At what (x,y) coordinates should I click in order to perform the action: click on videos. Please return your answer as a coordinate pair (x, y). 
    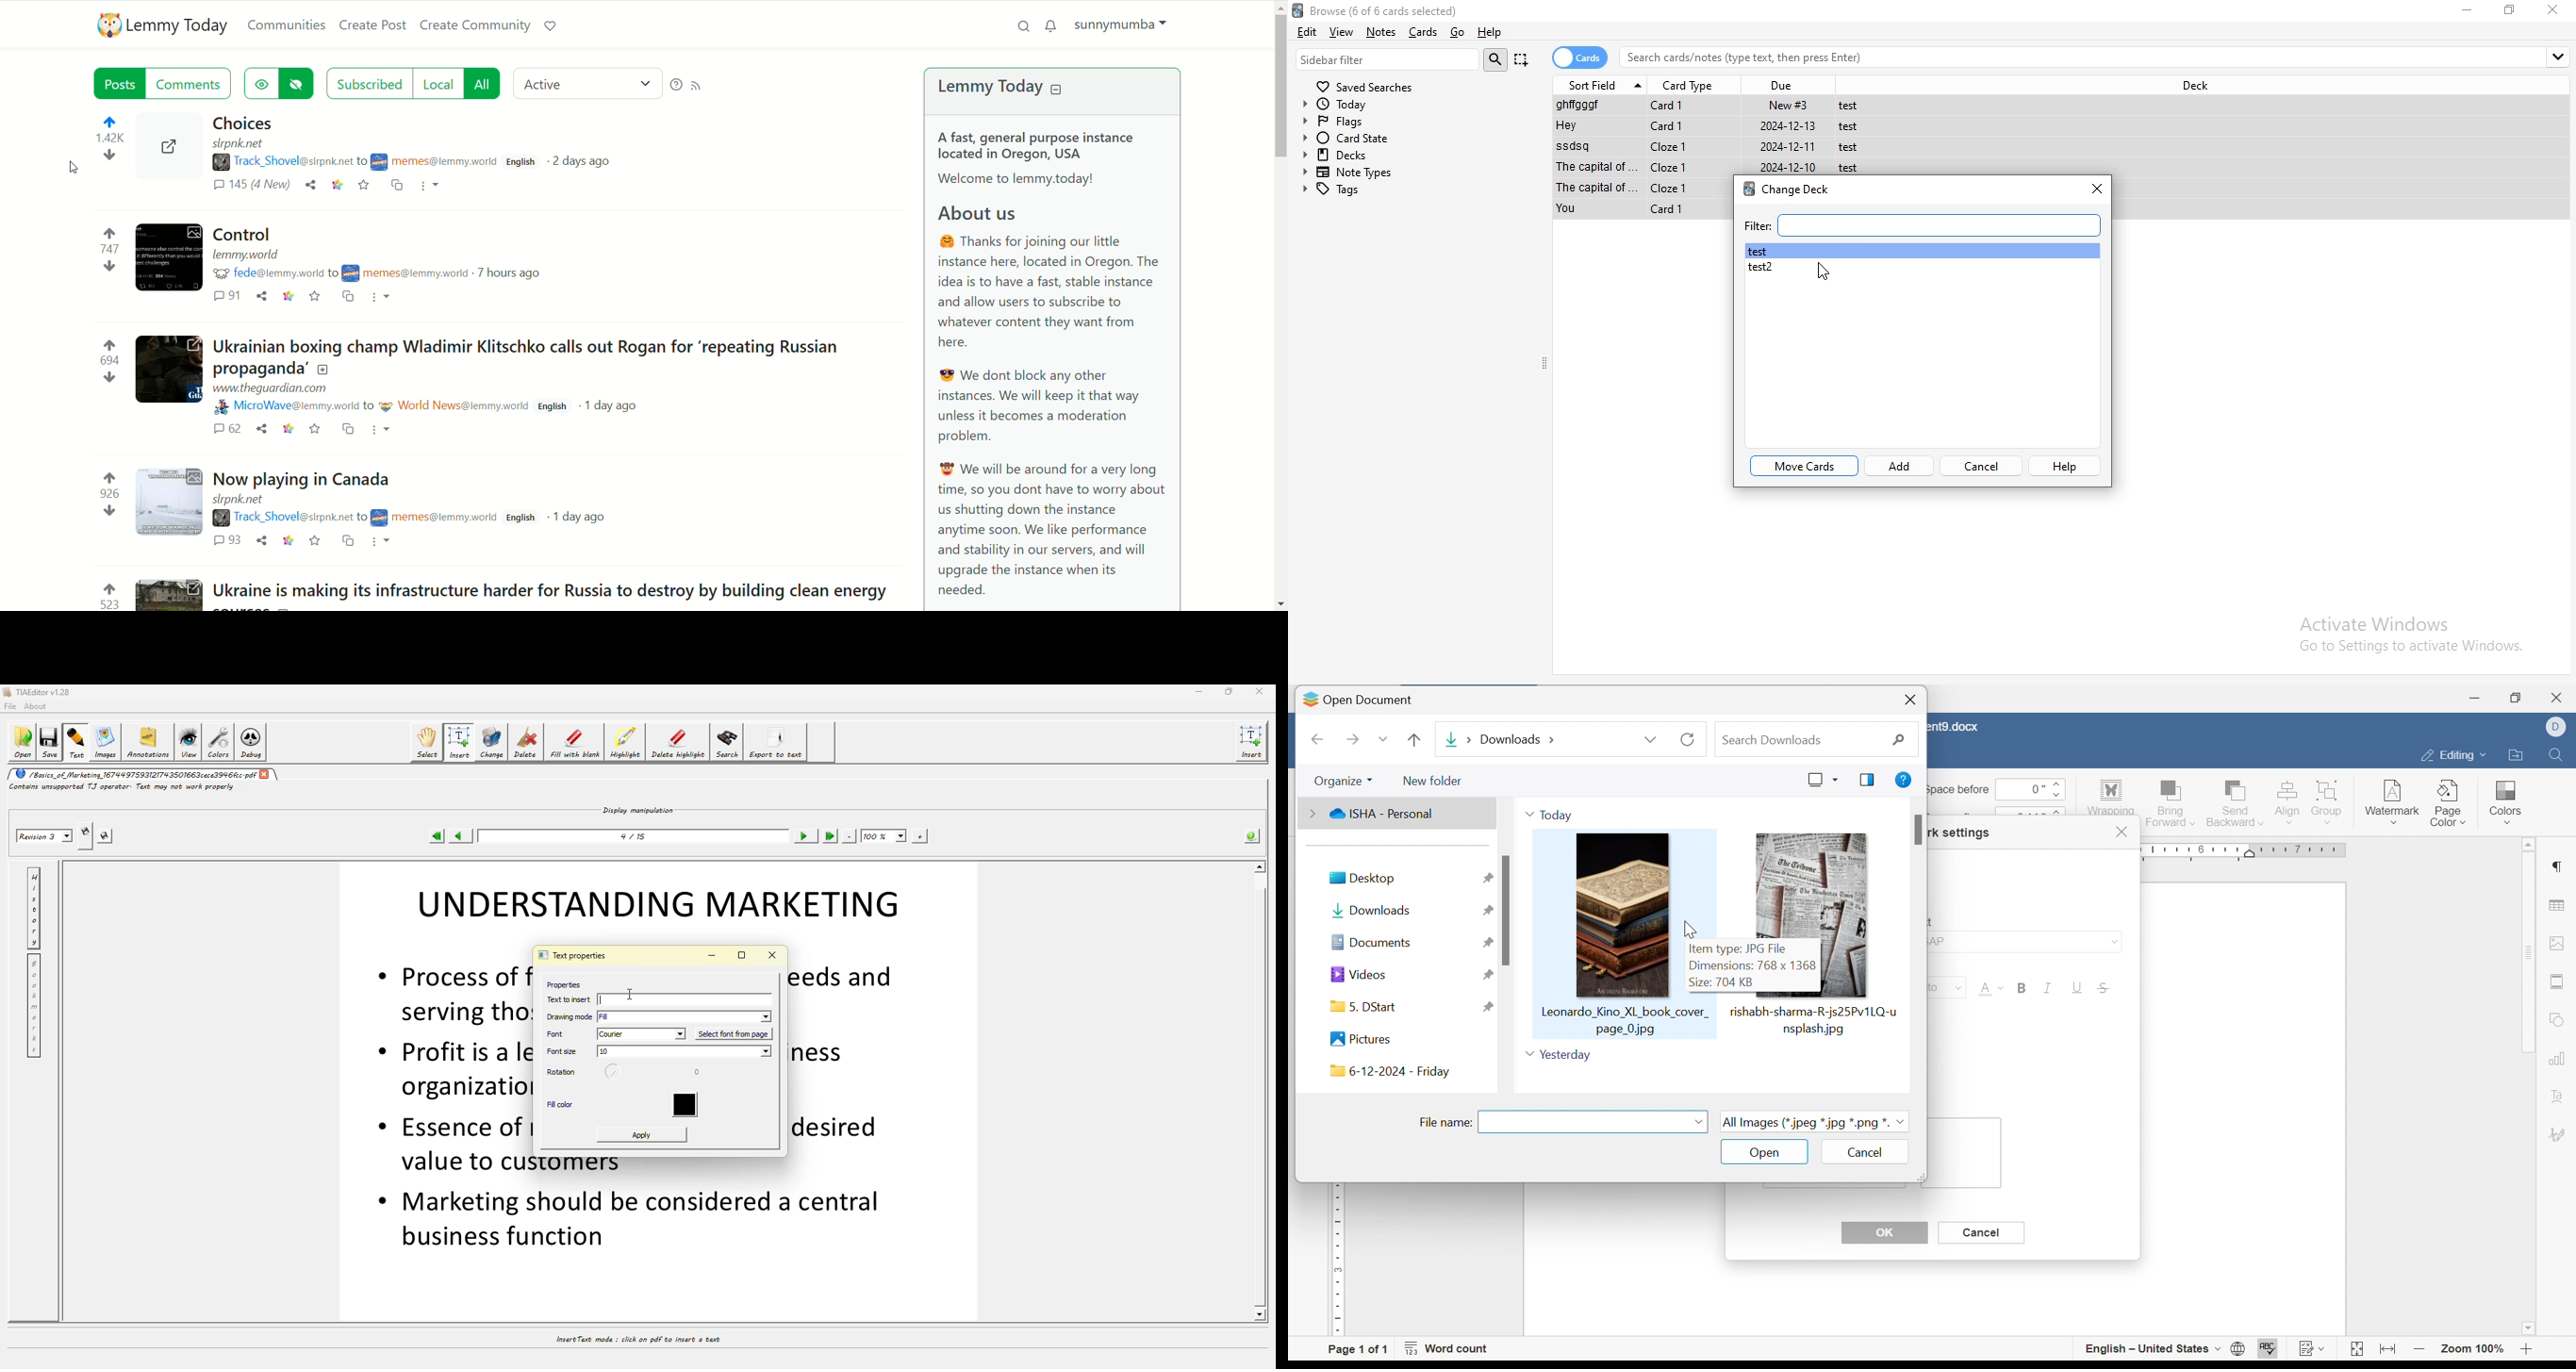
    Looking at the image, I should click on (1360, 975).